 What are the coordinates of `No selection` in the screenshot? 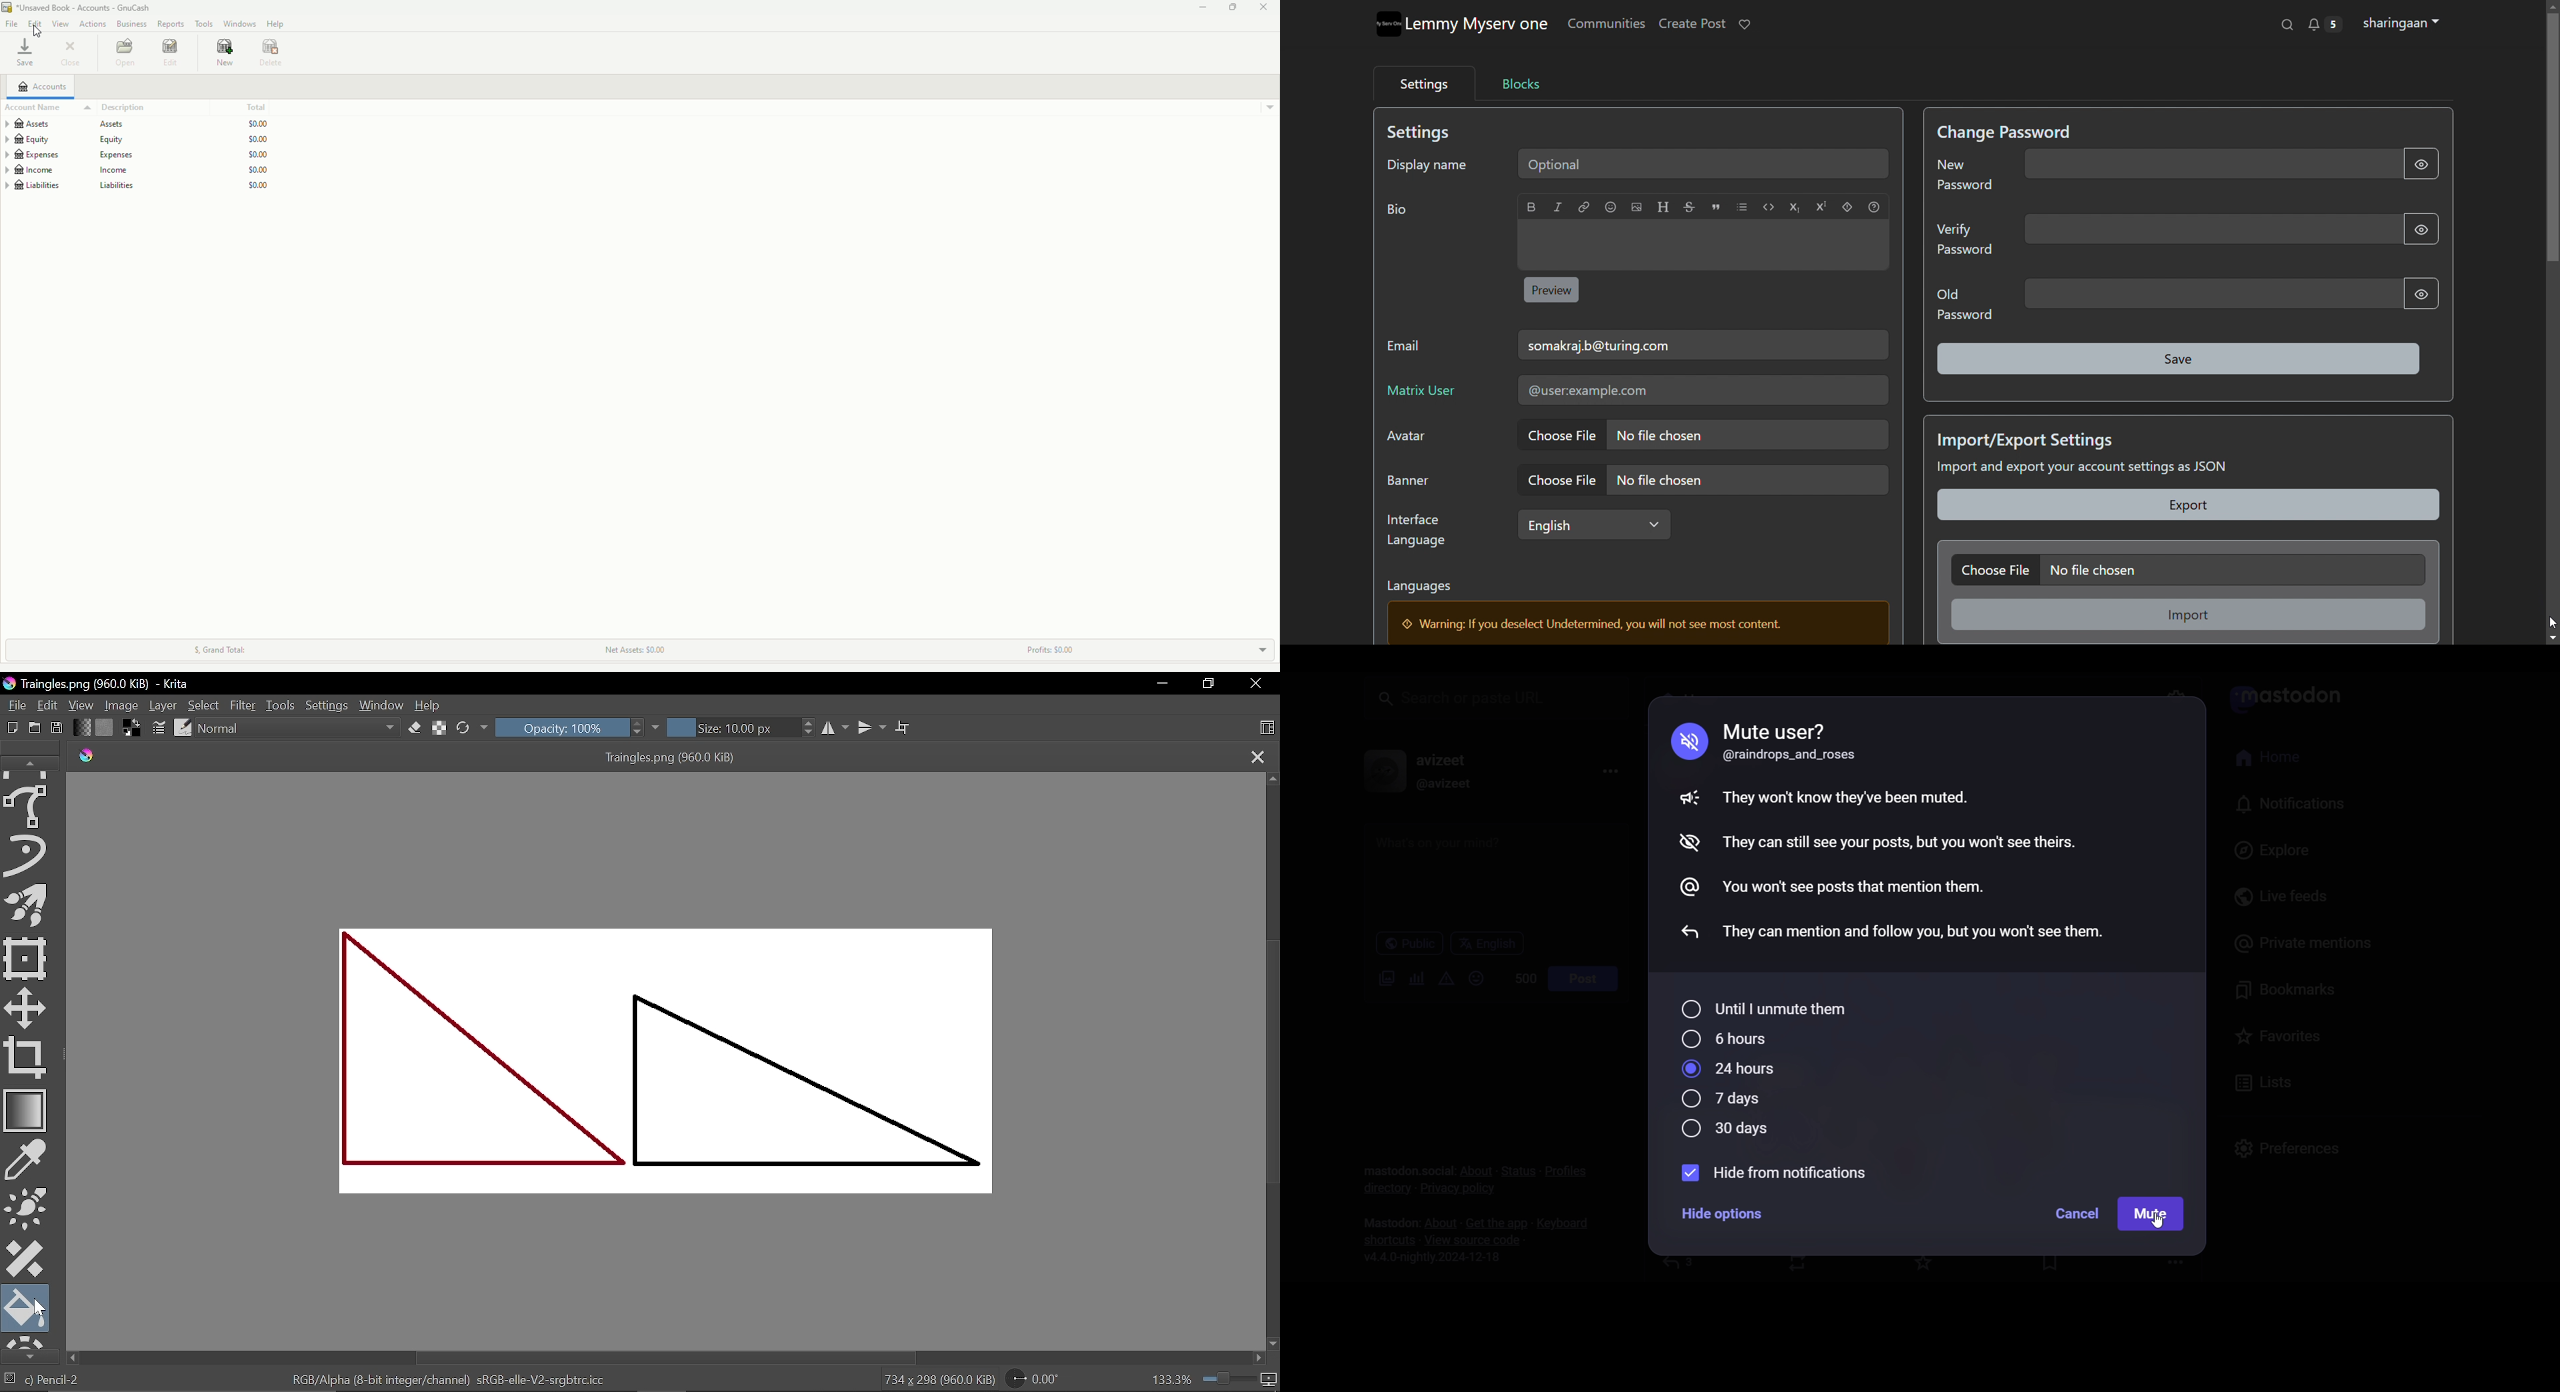 It's located at (10, 1379).